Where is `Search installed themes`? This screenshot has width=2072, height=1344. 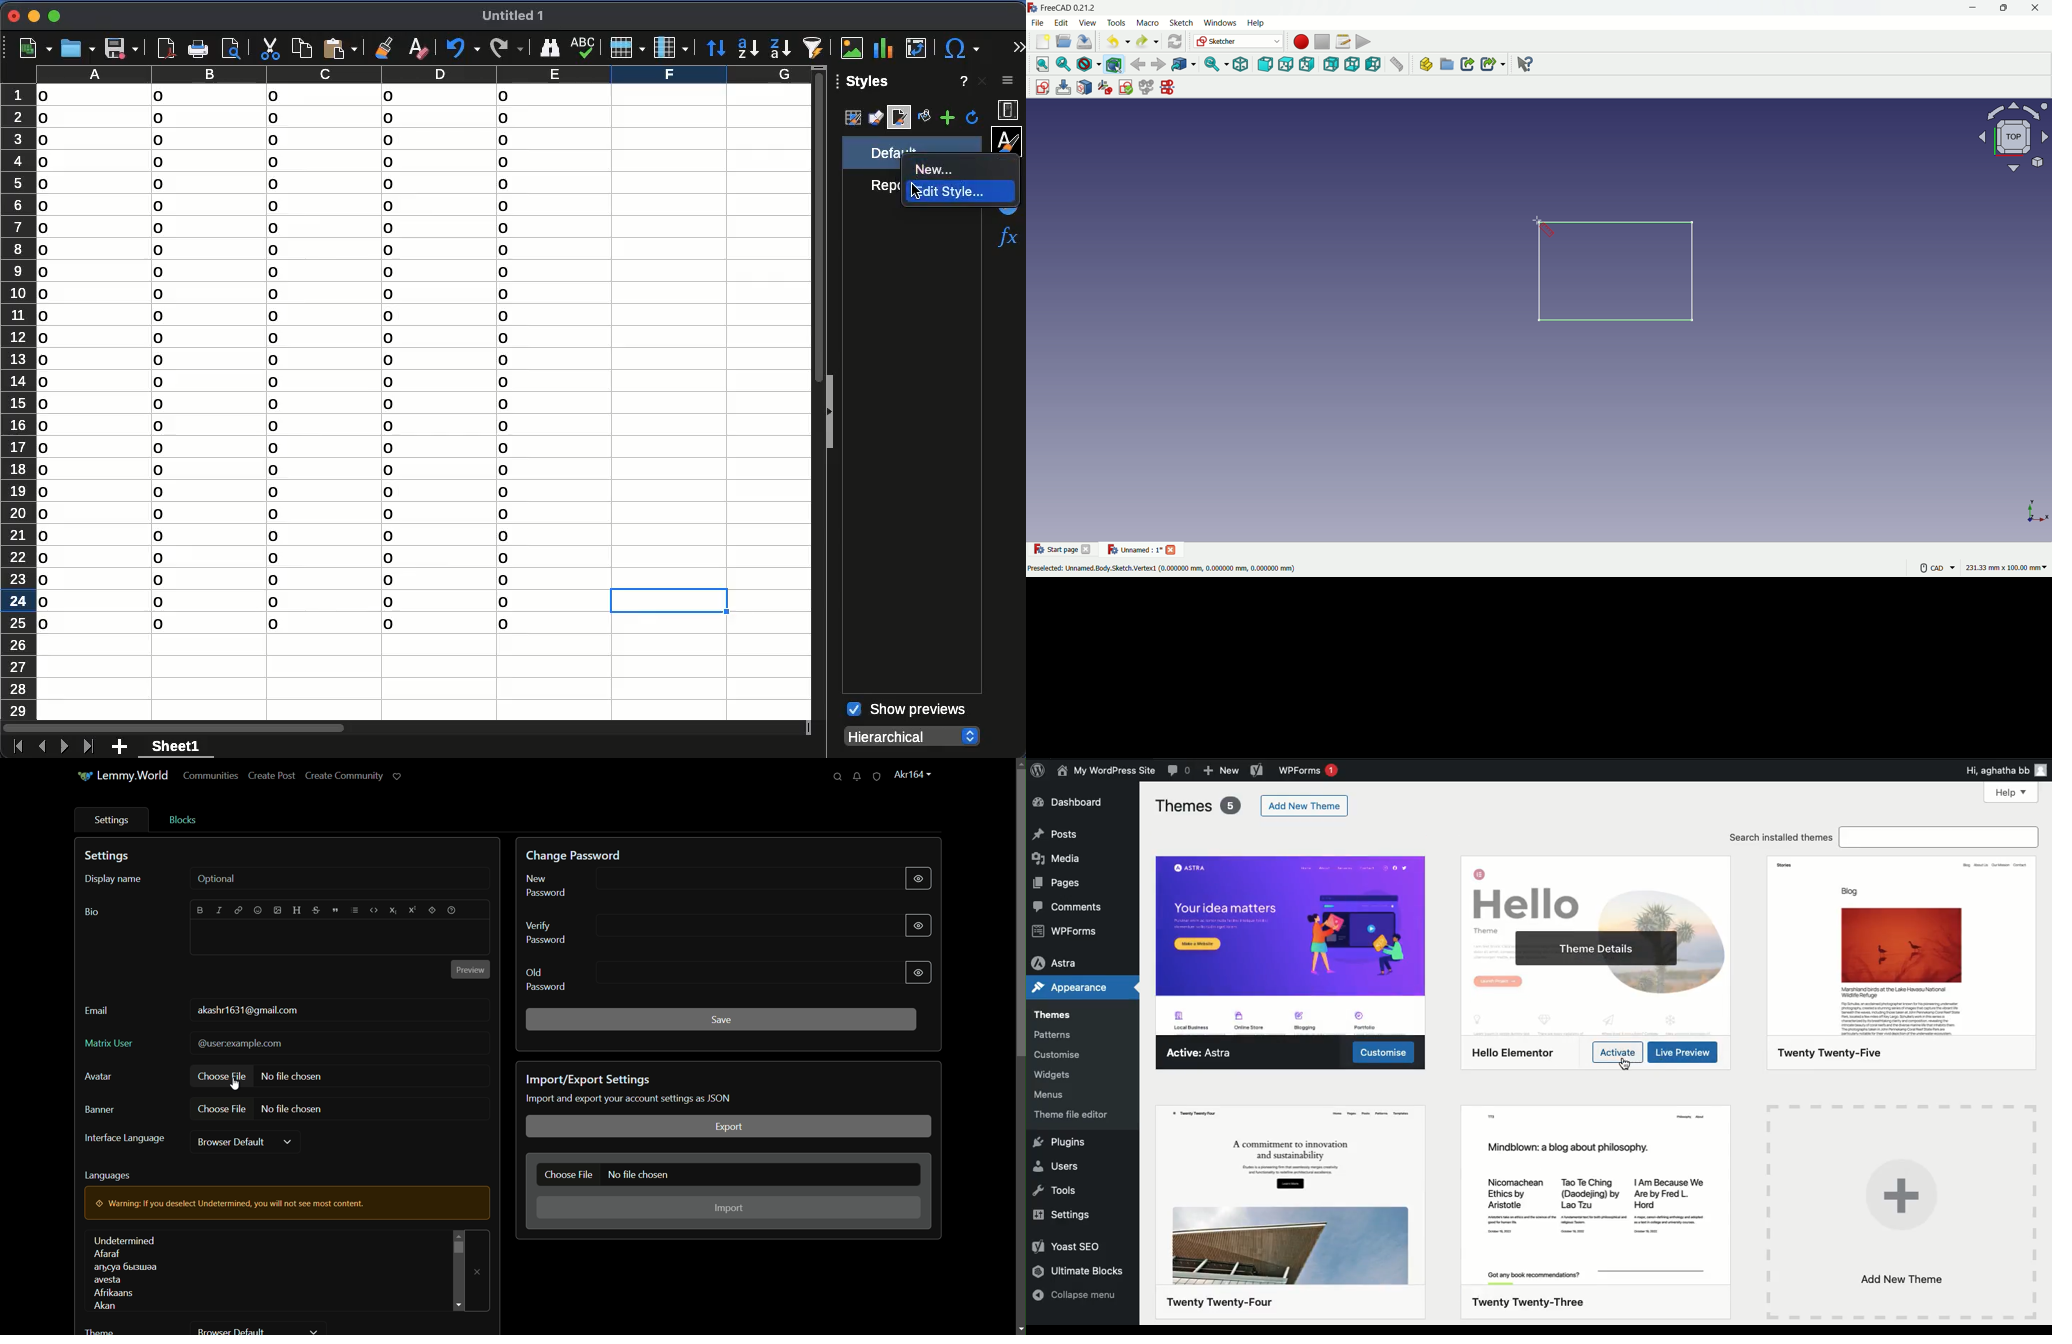 Search installed themes is located at coordinates (1881, 838).